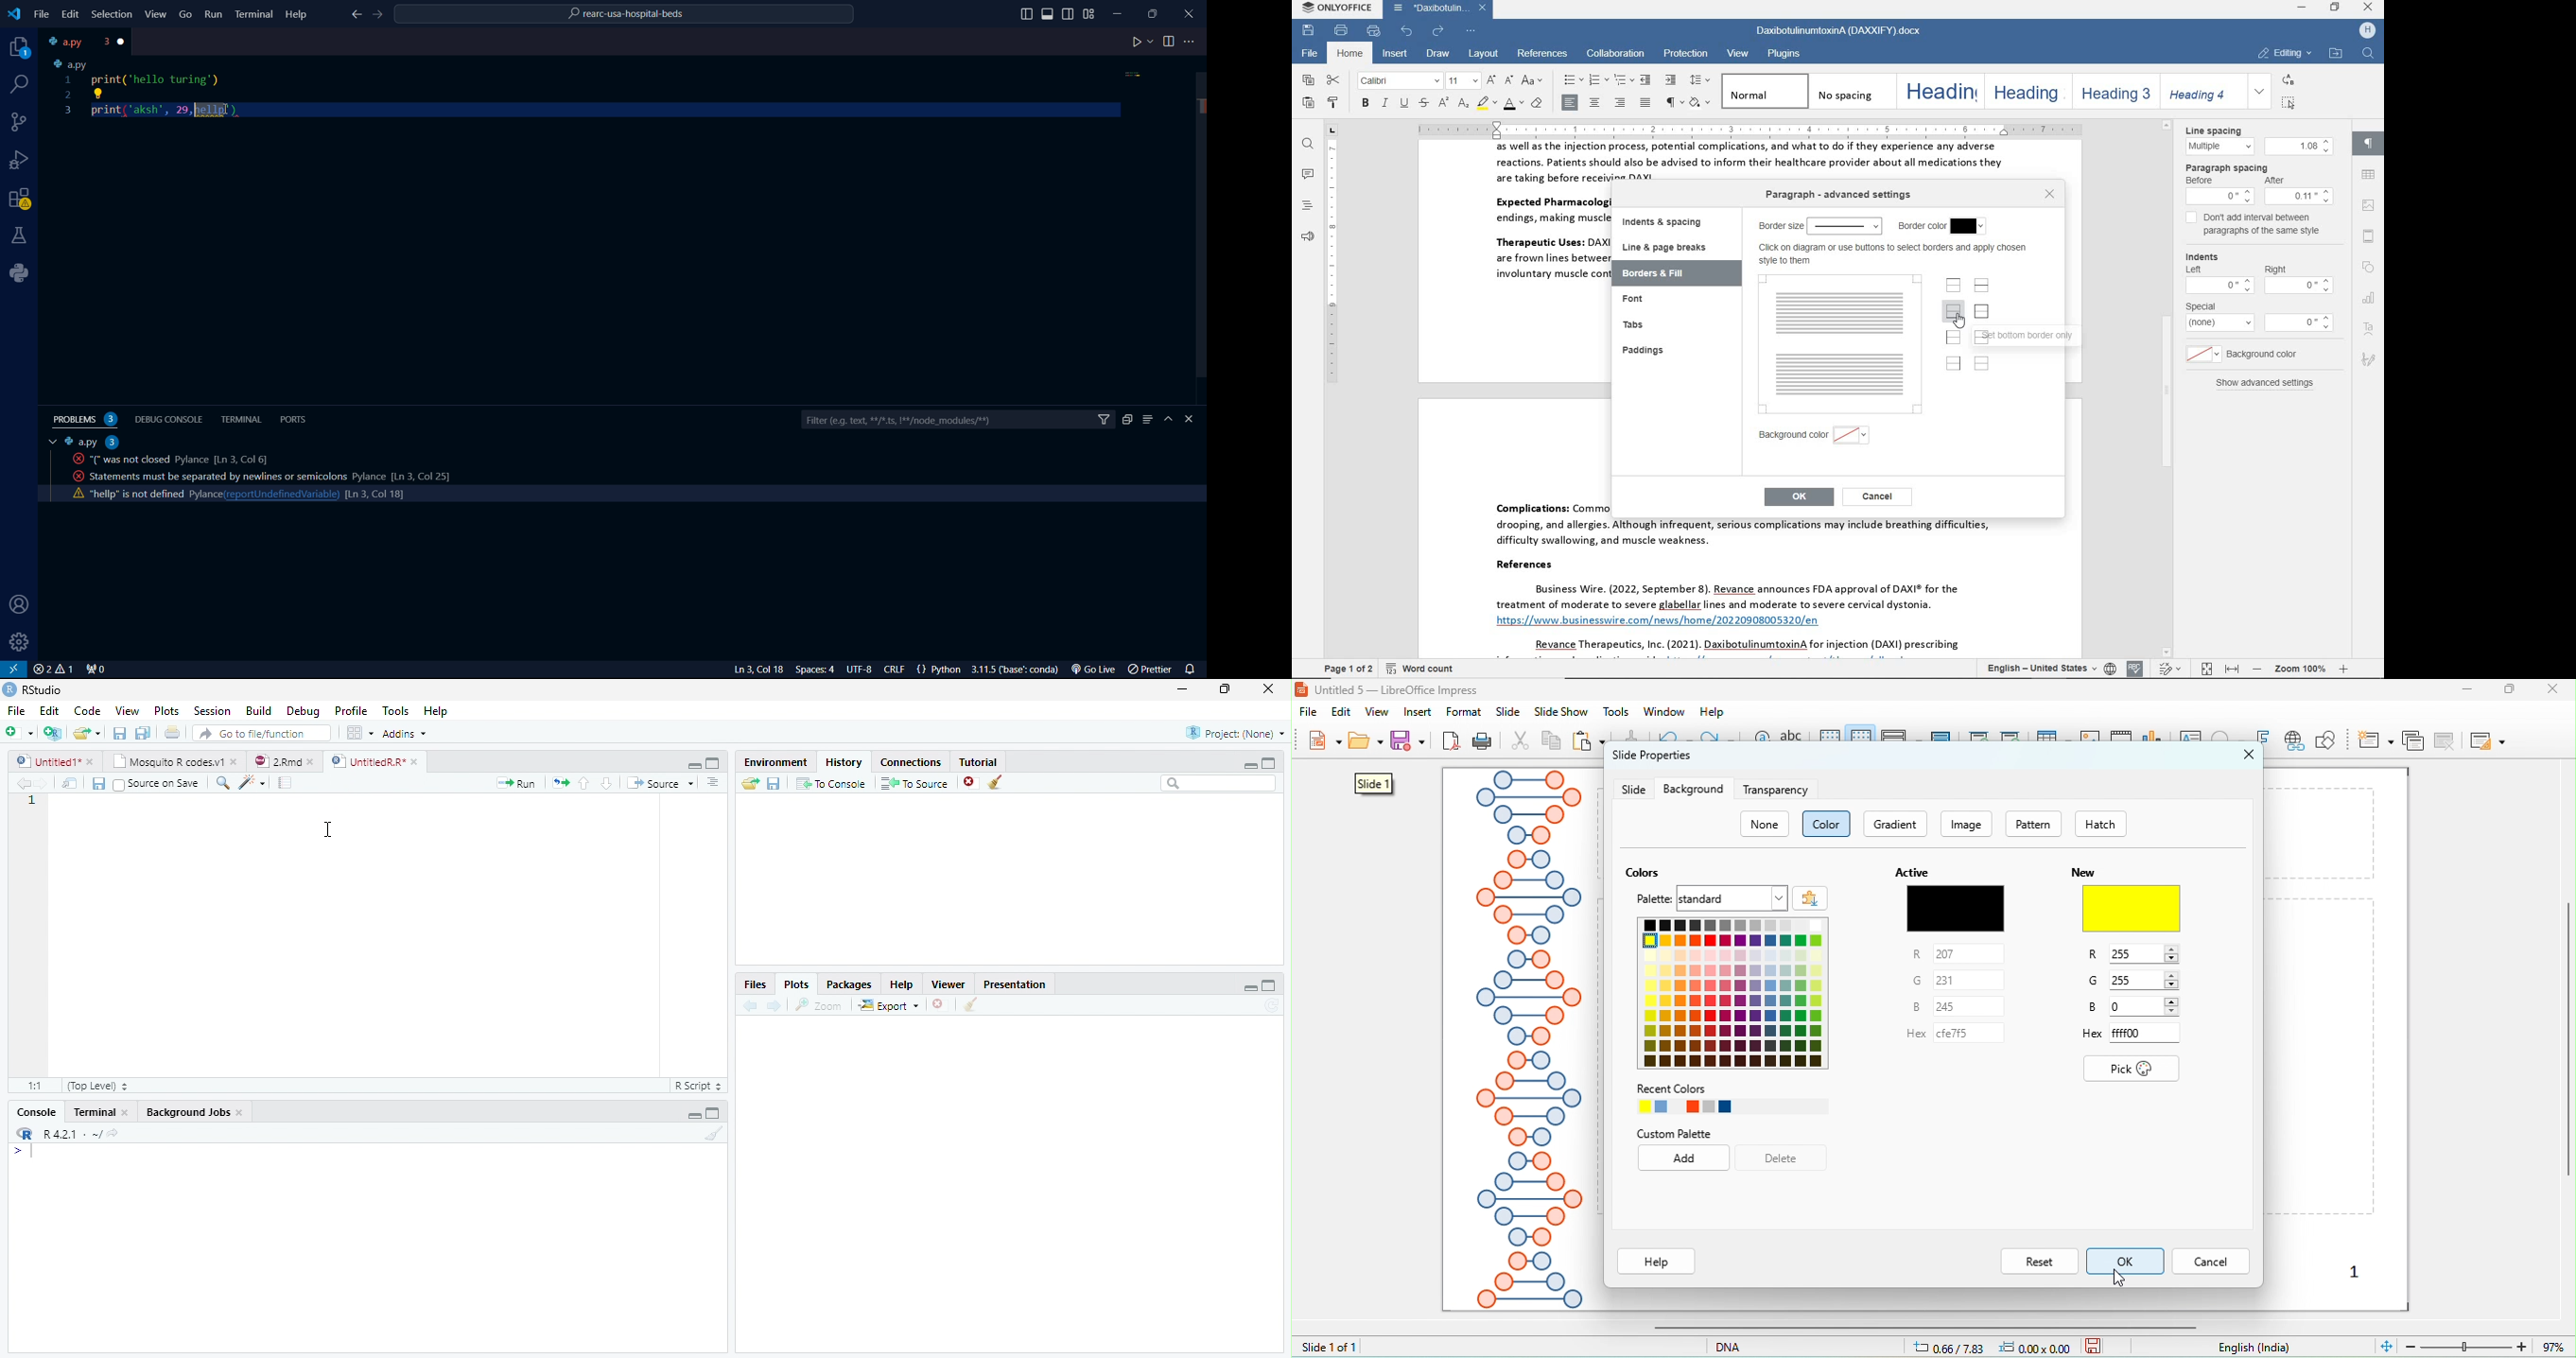 This screenshot has height=1372, width=2576. What do you see at coordinates (1482, 54) in the screenshot?
I see `layout` at bounding box center [1482, 54].